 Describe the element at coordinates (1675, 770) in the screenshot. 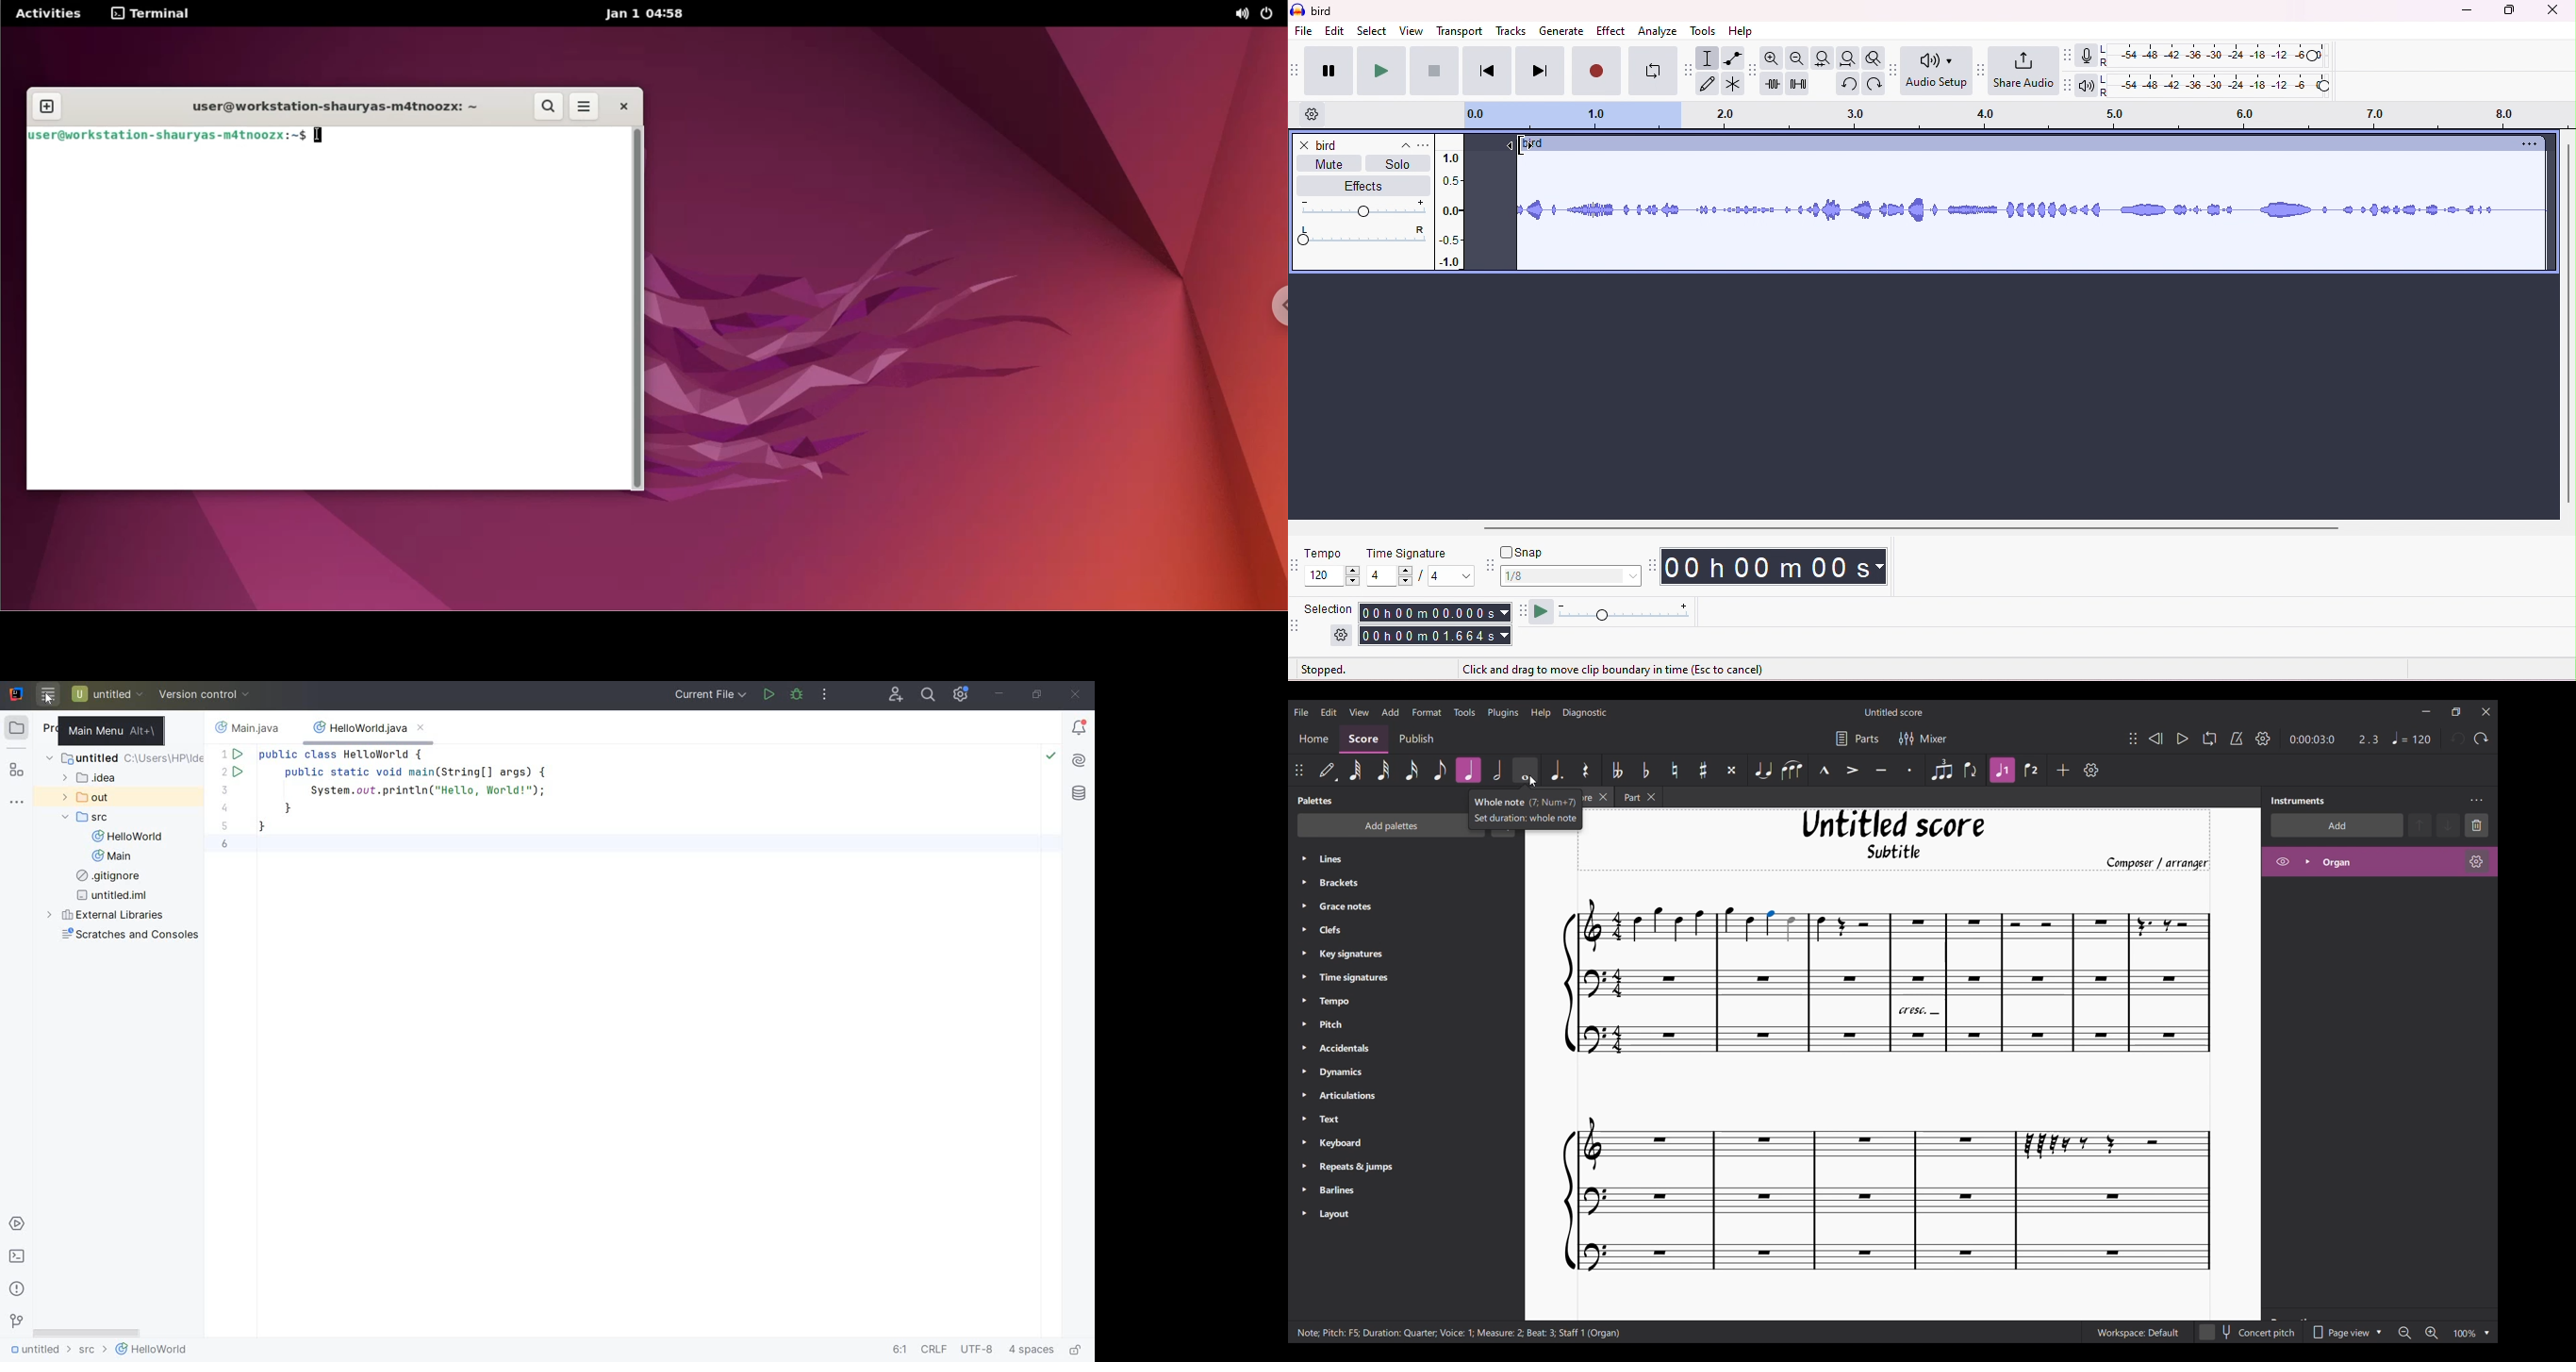

I see `Toggle natural` at that location.